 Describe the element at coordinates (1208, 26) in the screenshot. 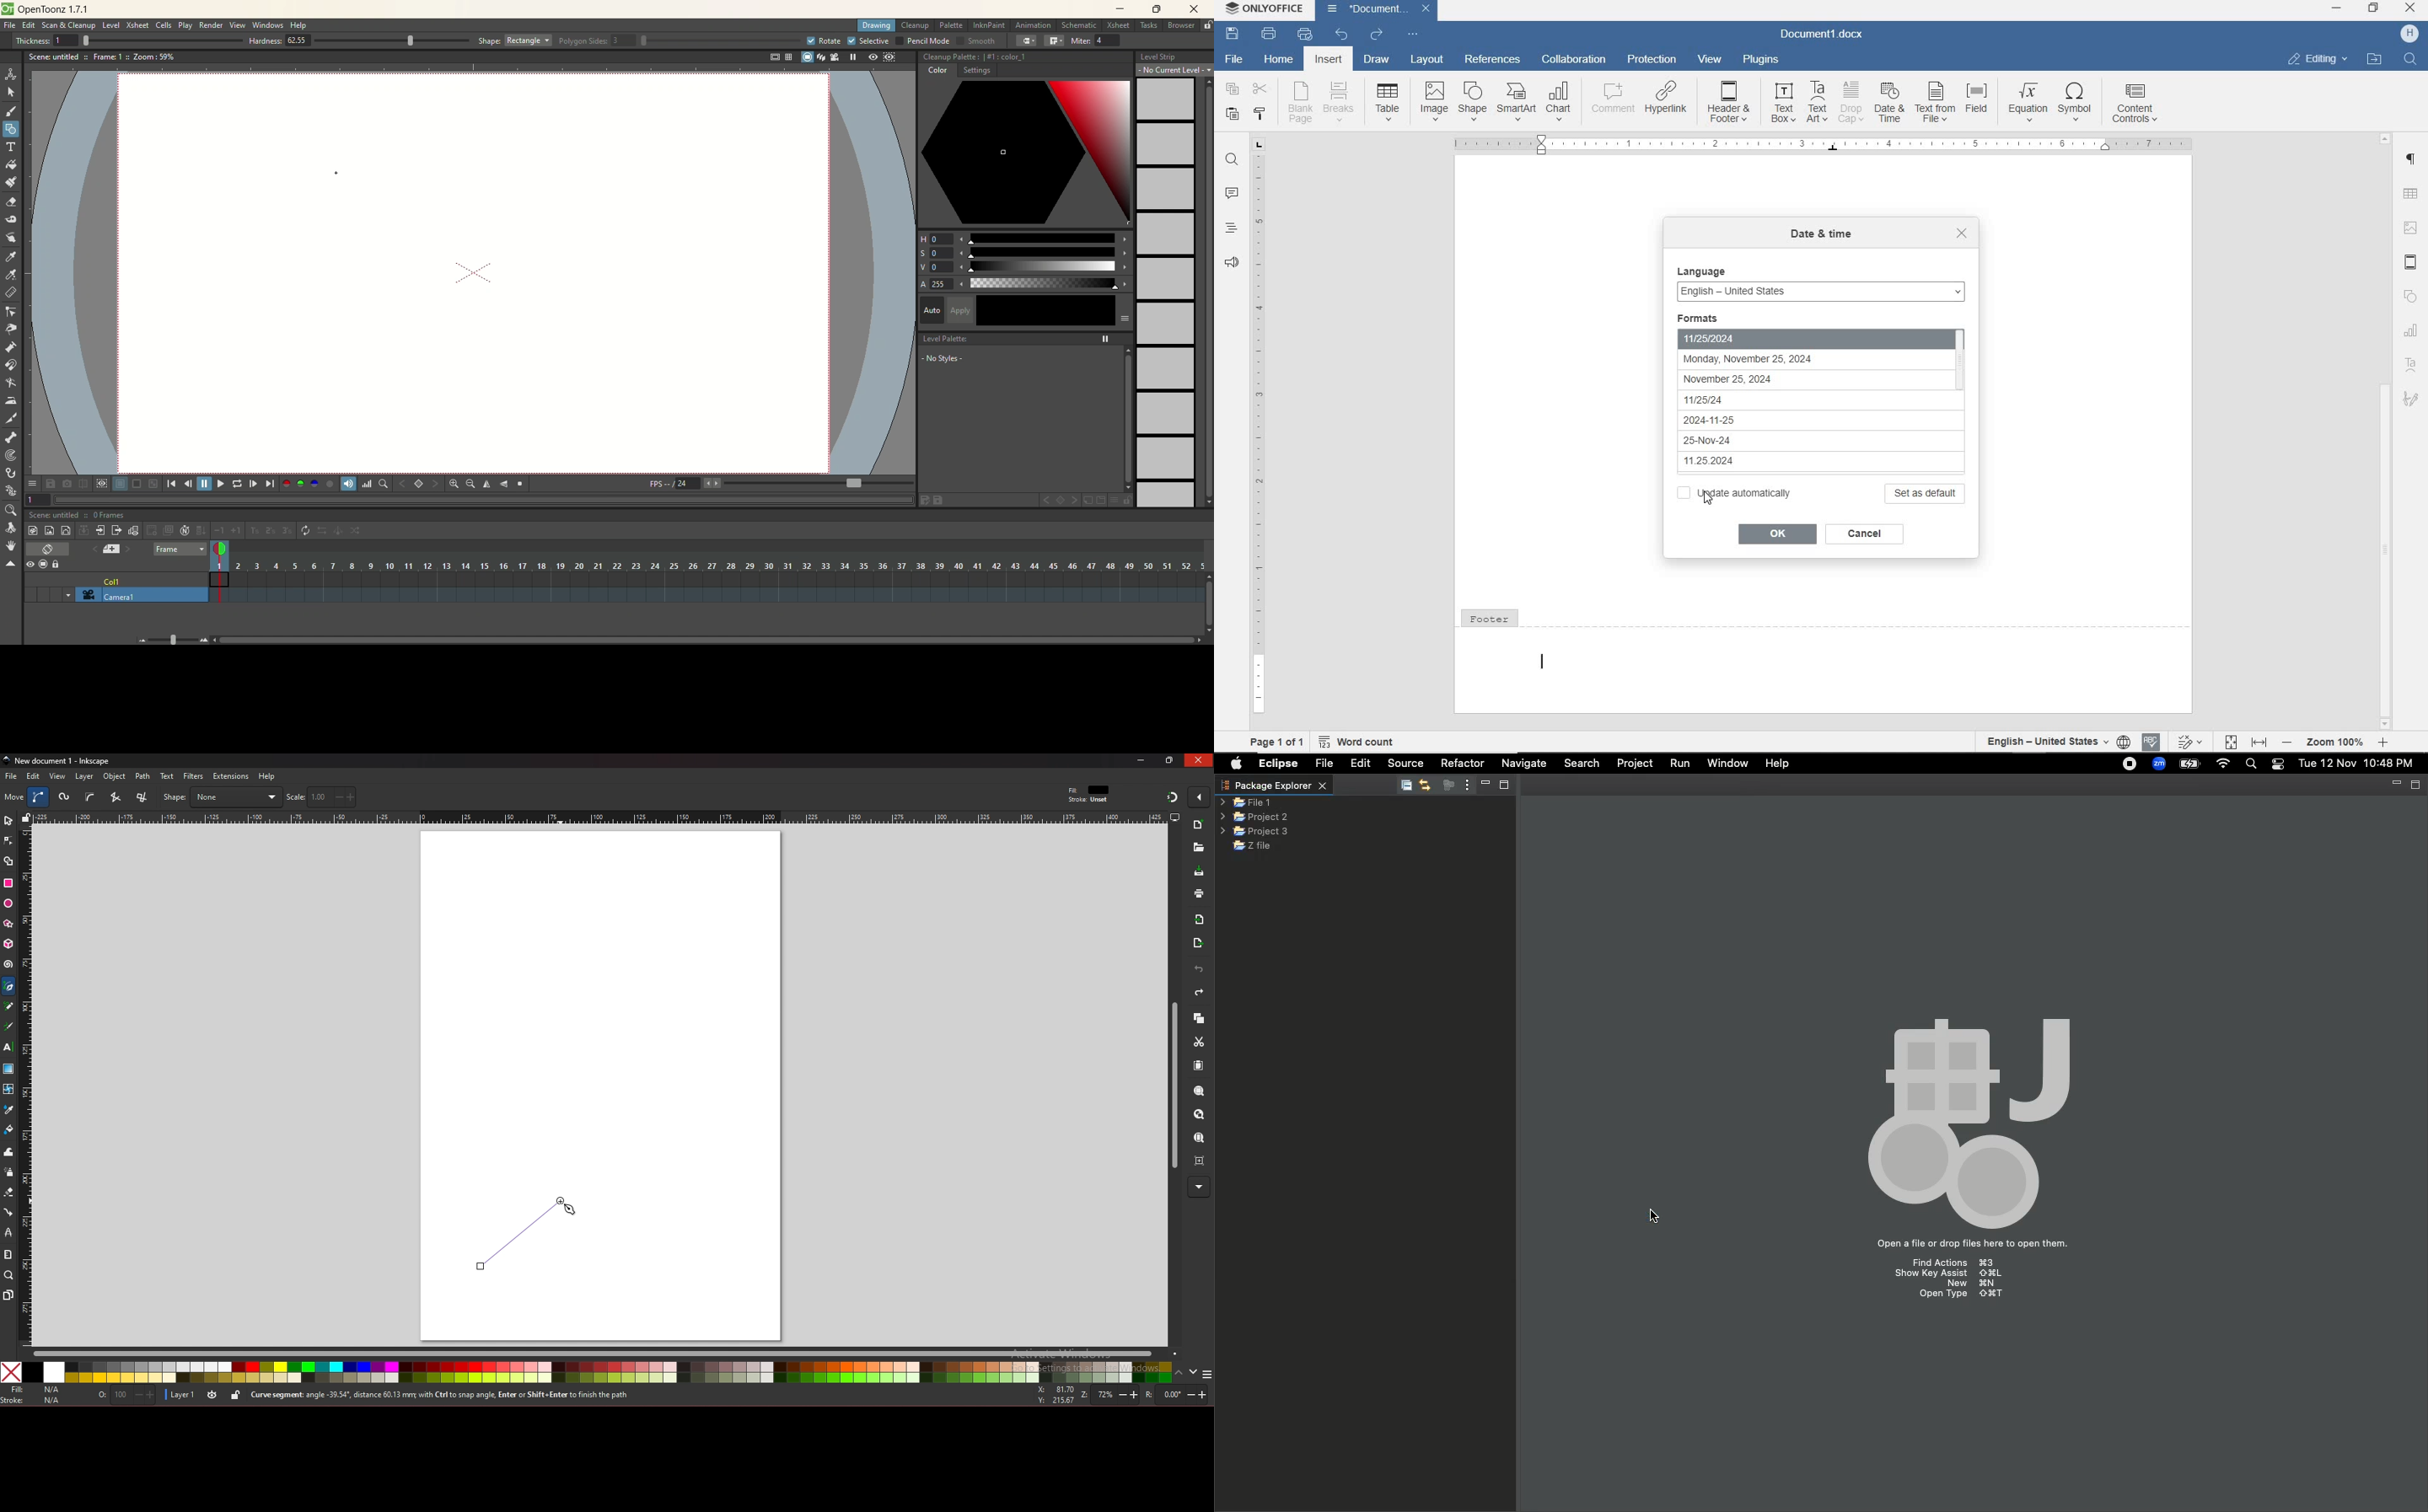

I see `unlock` at that location.